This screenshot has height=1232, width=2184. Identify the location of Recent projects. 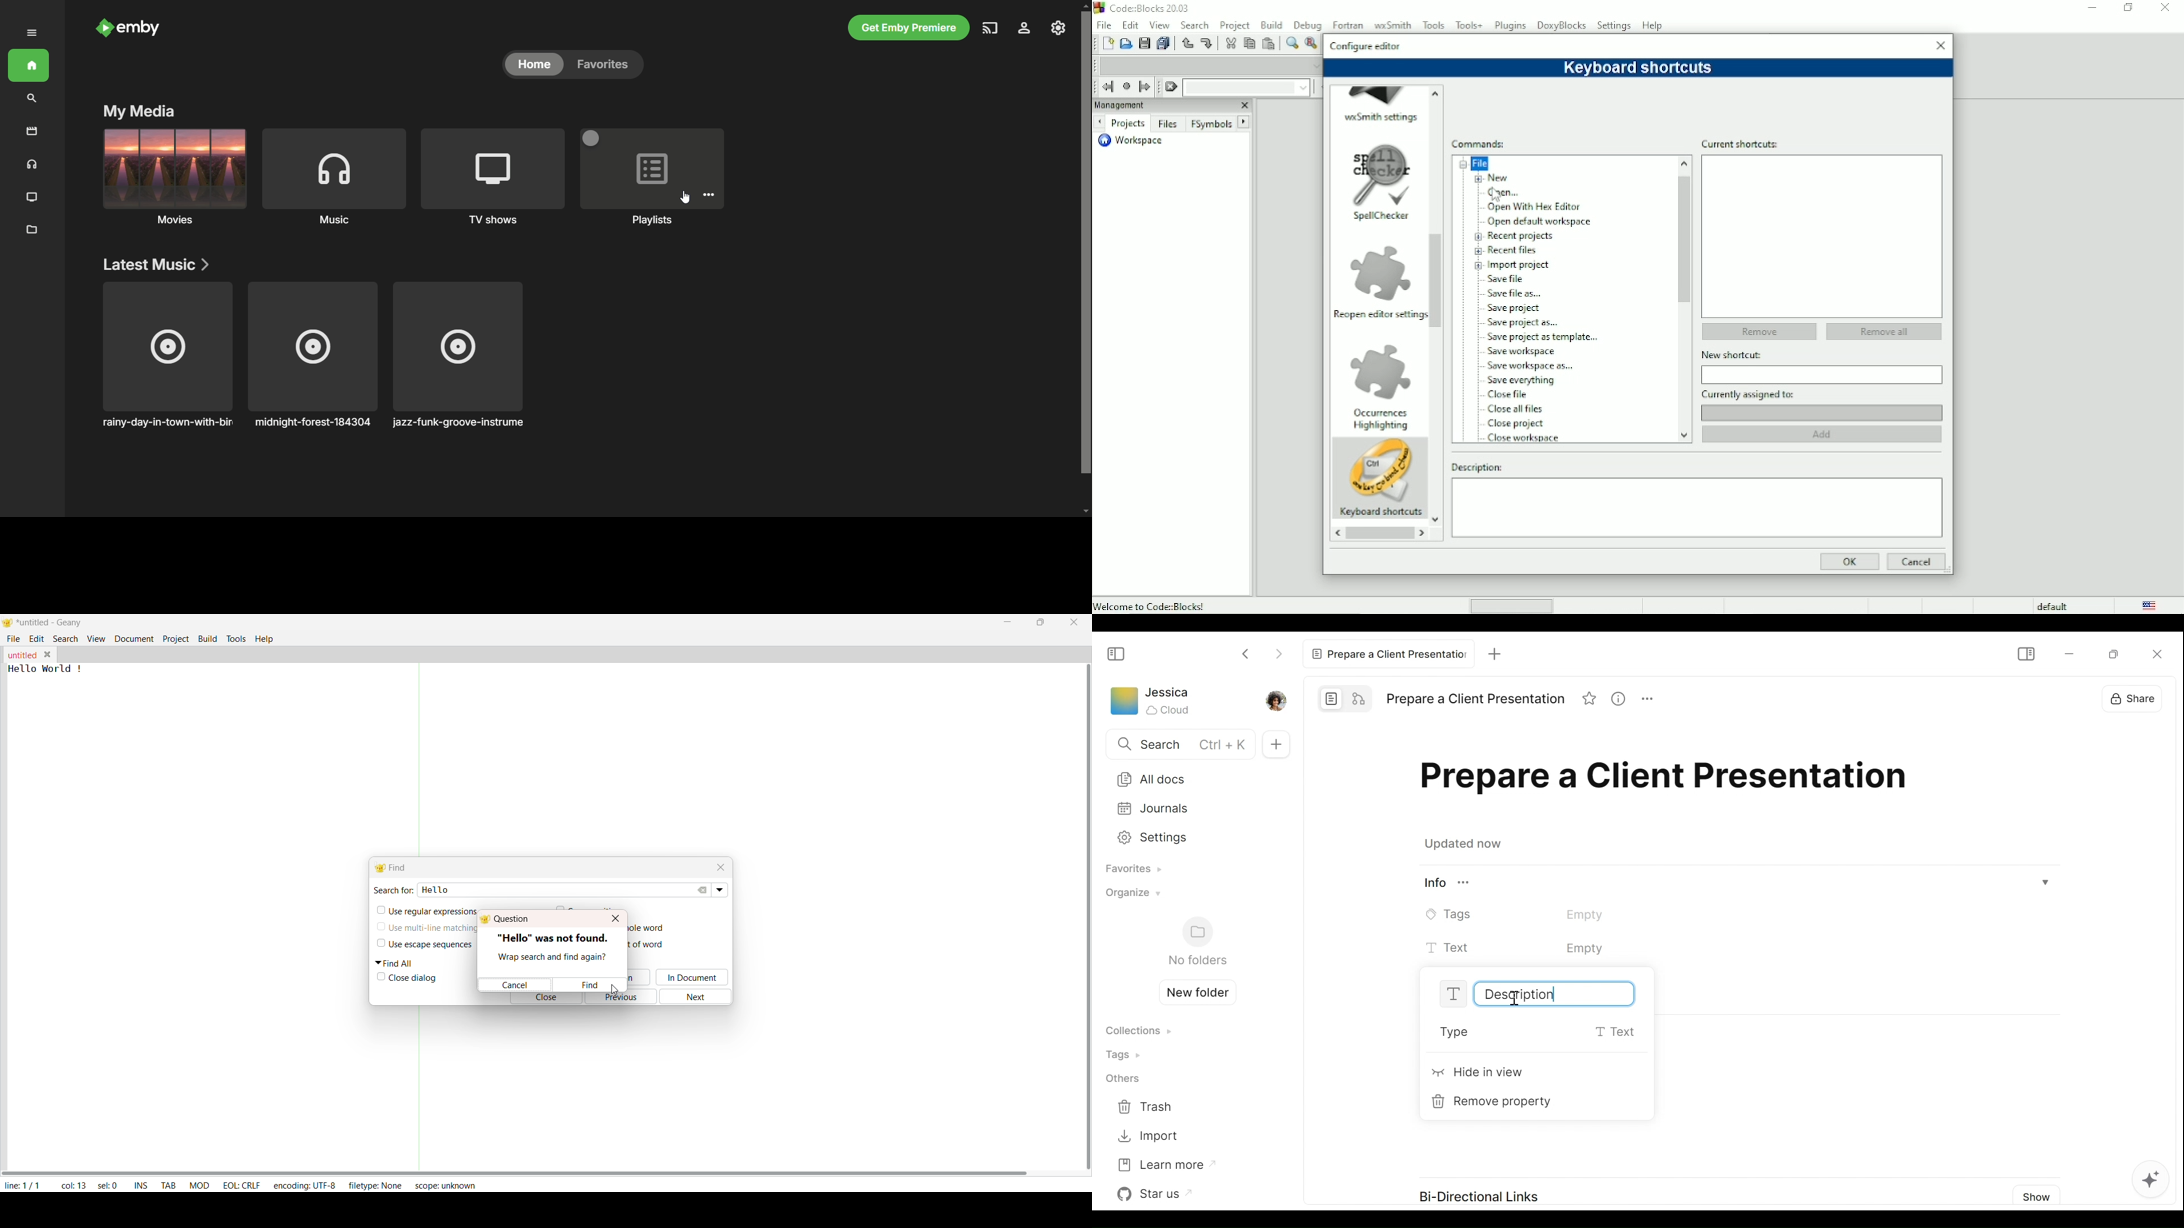
(1523, 236).